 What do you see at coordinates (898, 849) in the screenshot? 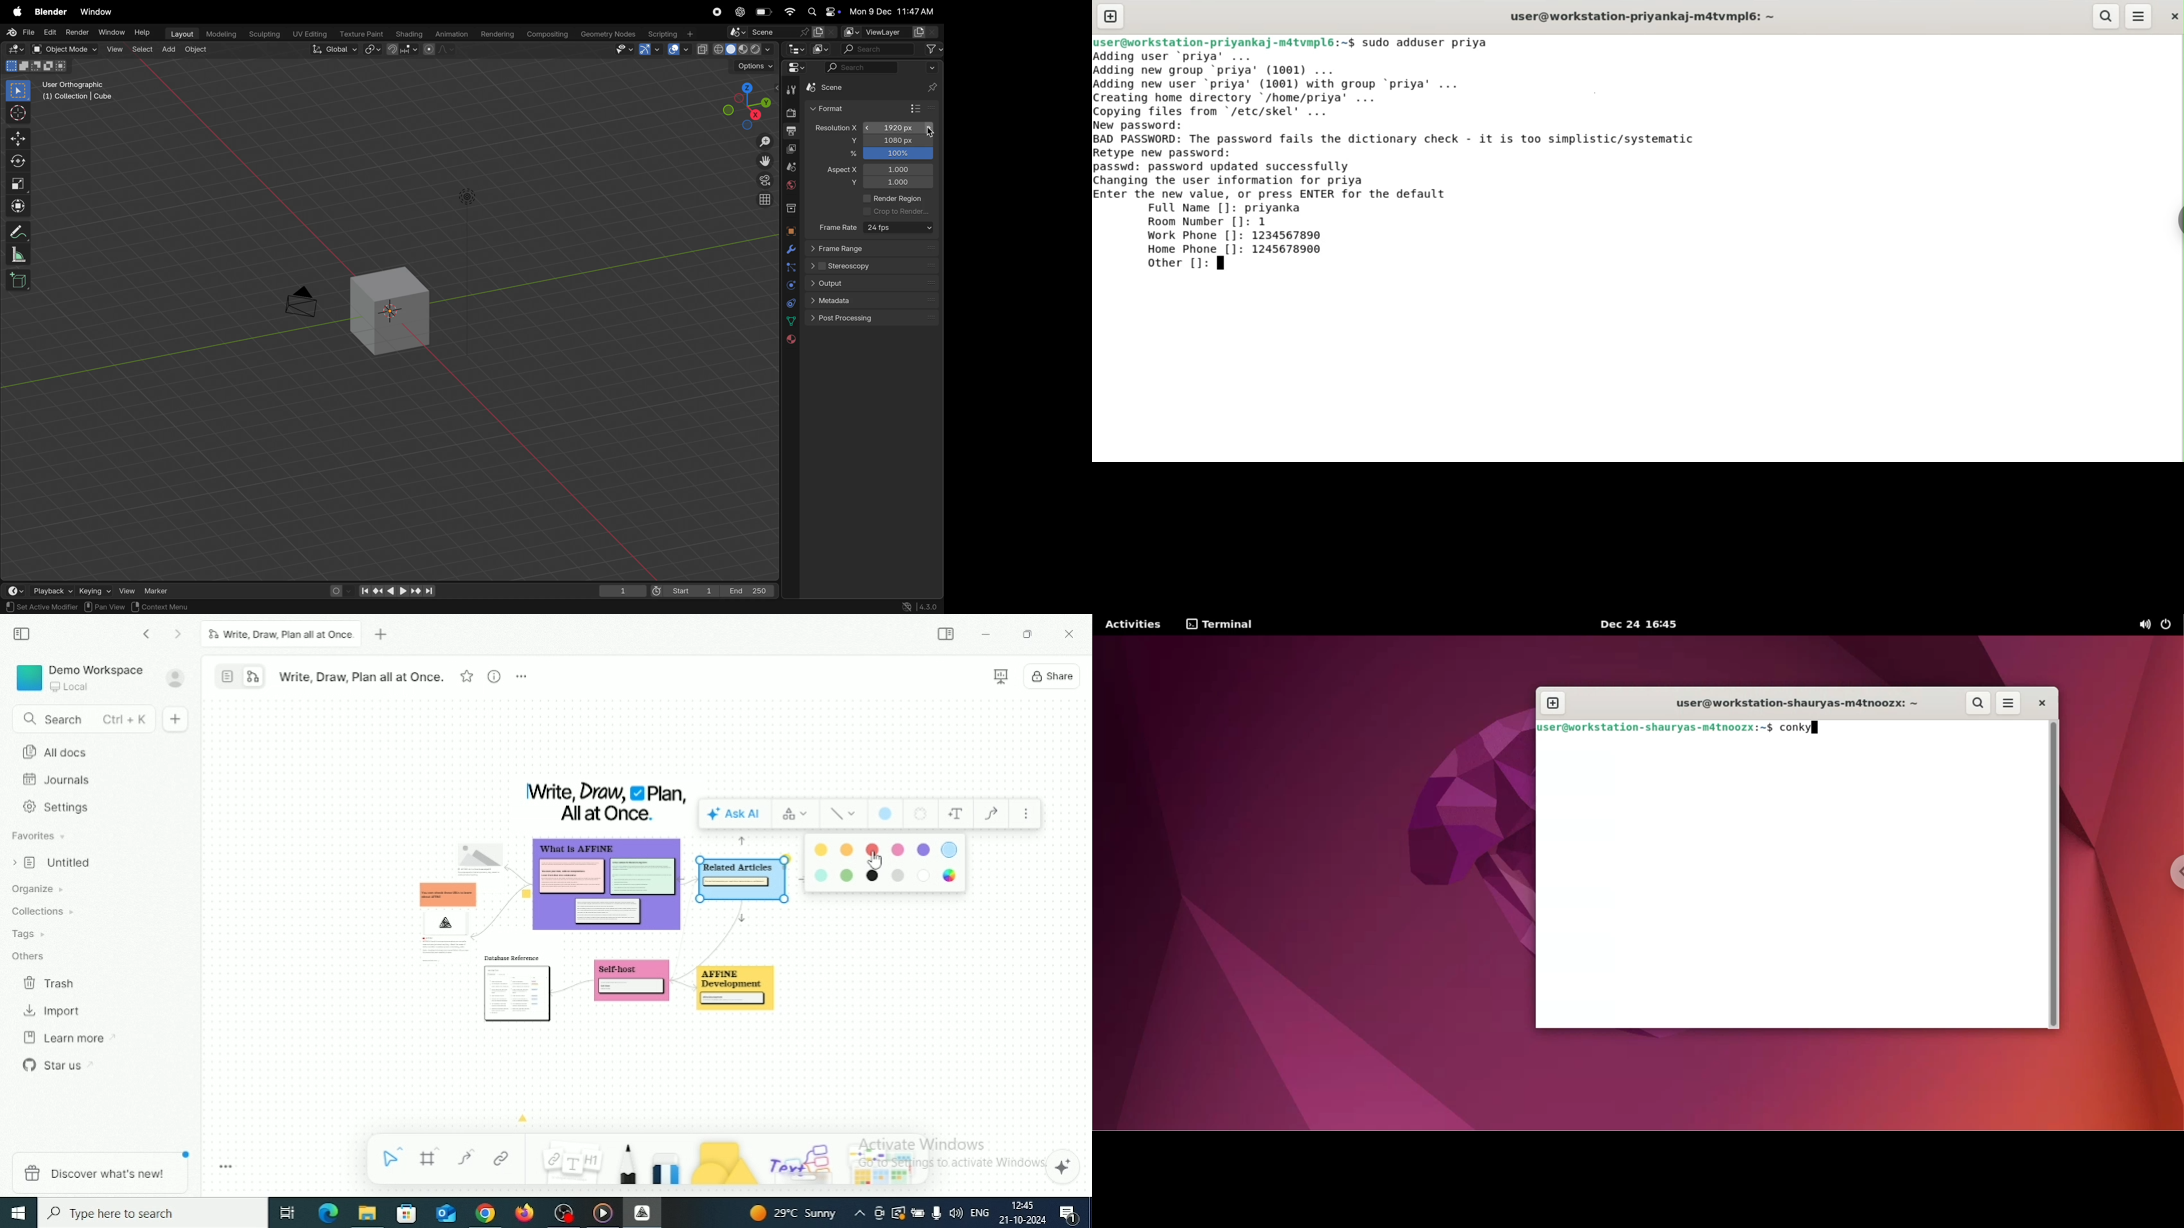
I see `Pink` at bounding box center [898, 849].